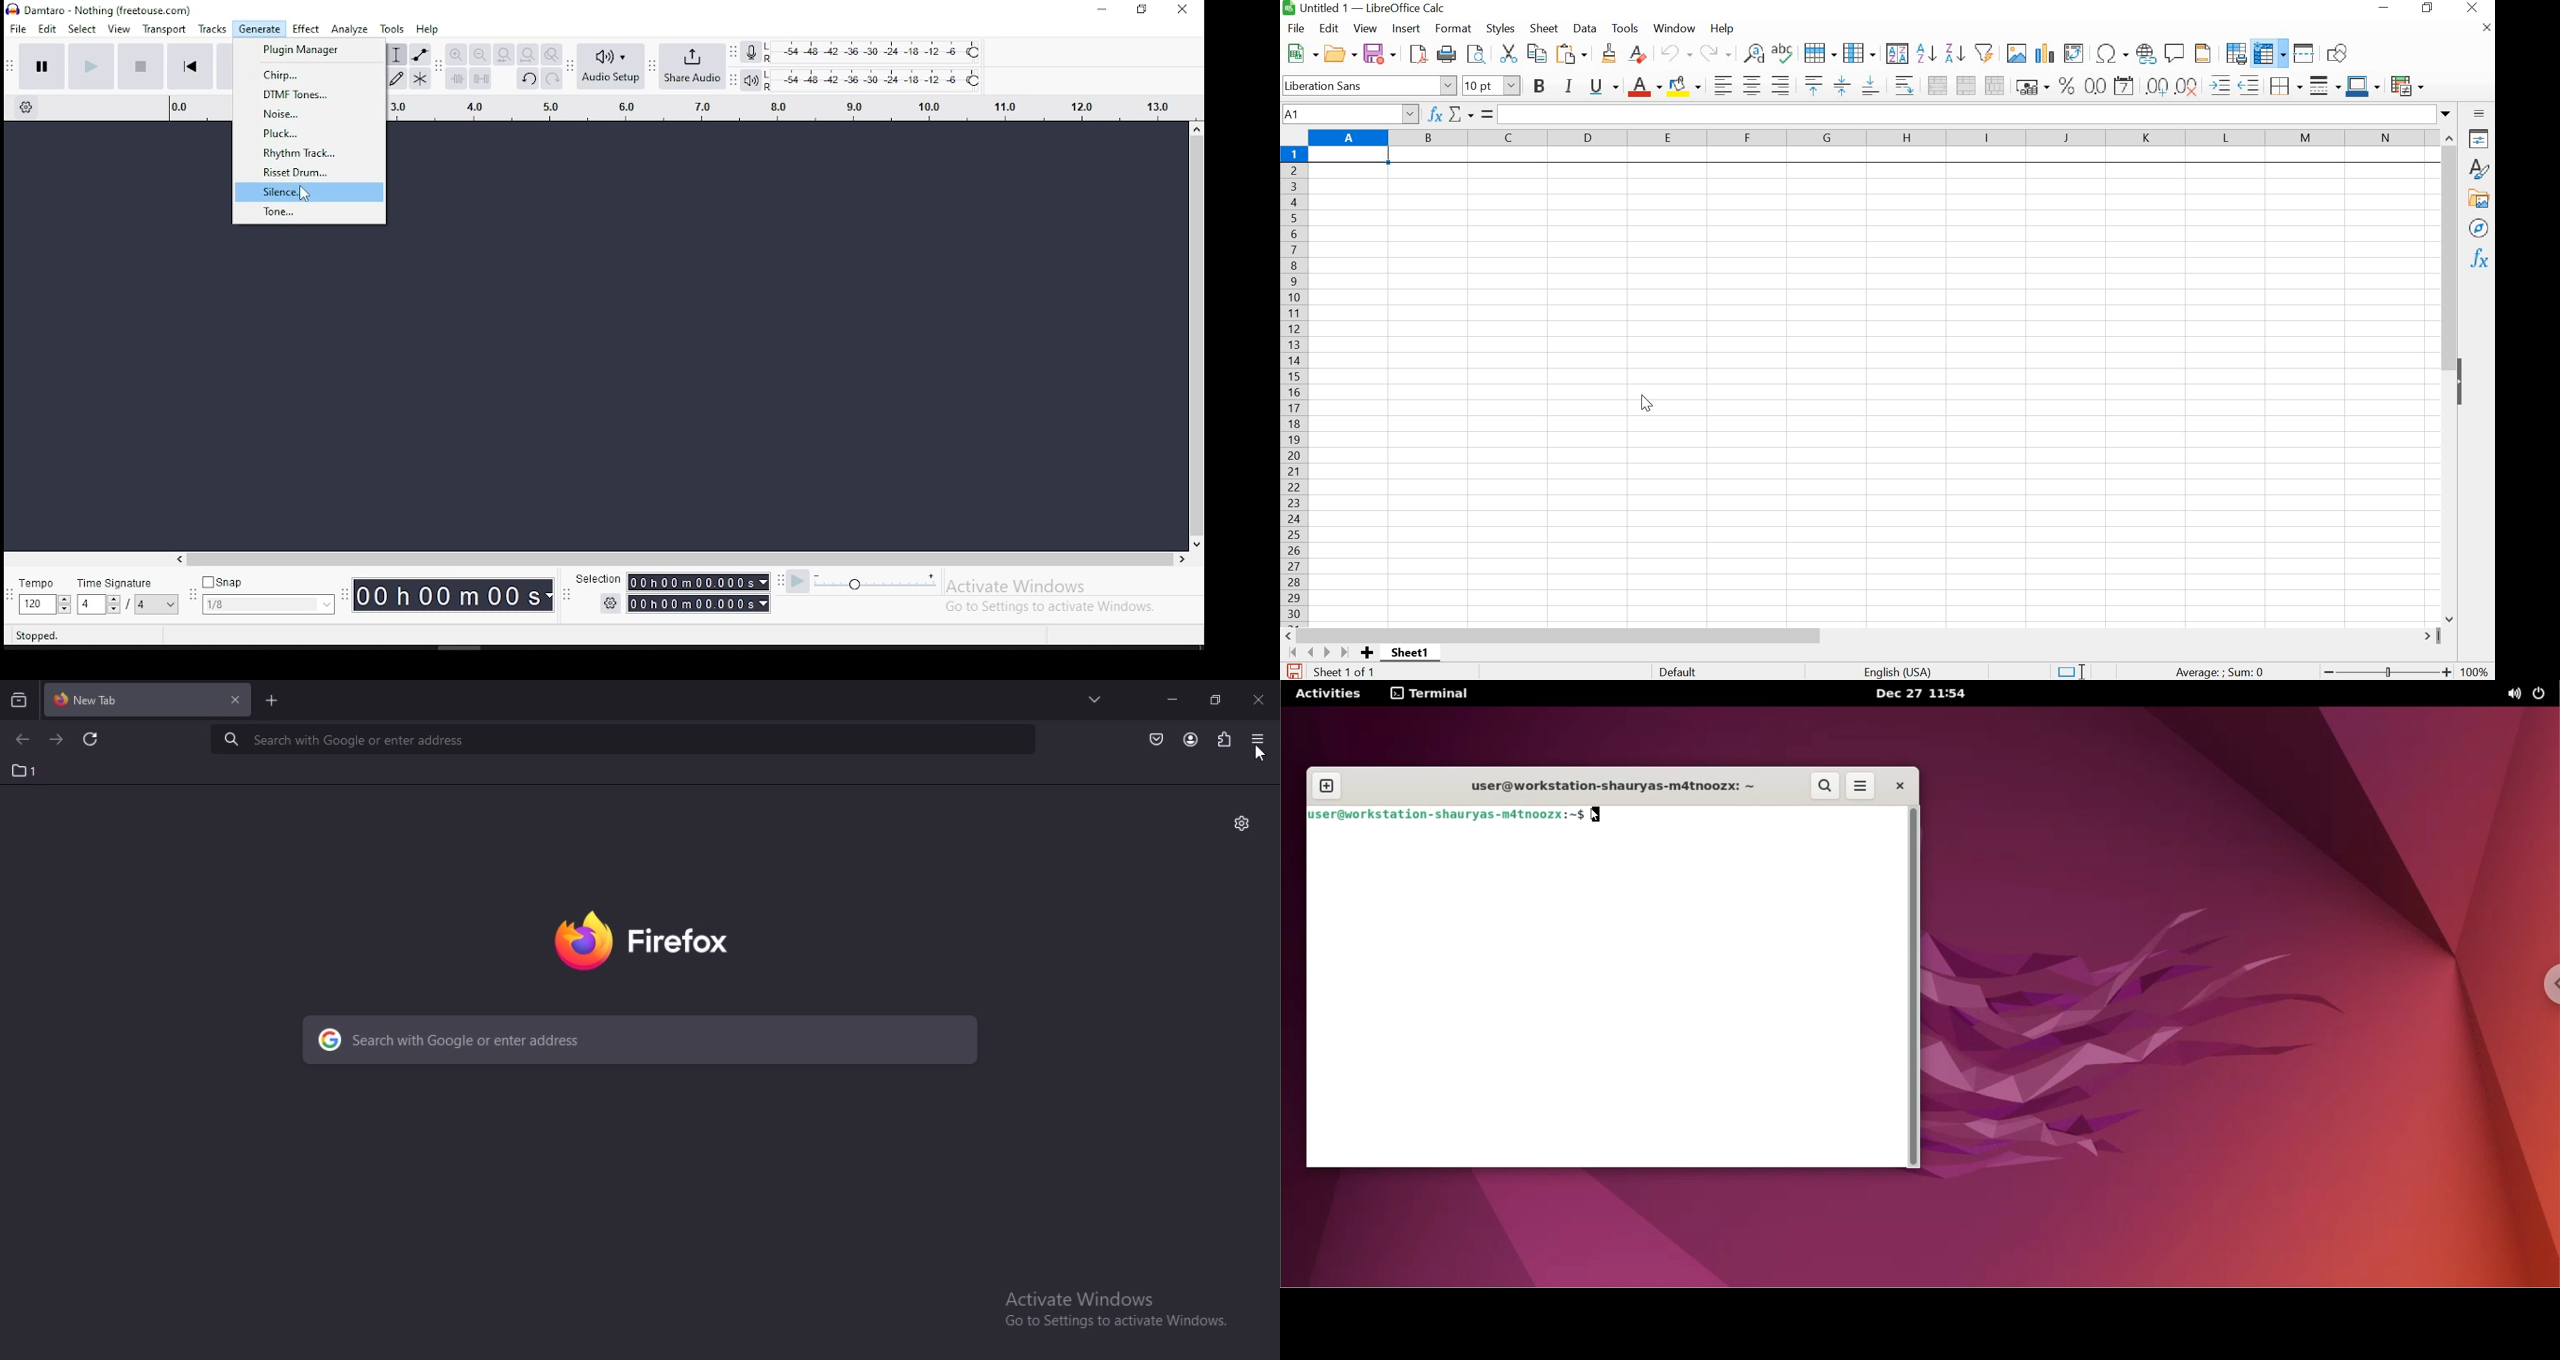 This screenshot has height=1372, width=2576. What do you see at coordinates (1721, 84) in the screenshot?
I see `ALIGN LEFT` at bounding box center [1721, 84].